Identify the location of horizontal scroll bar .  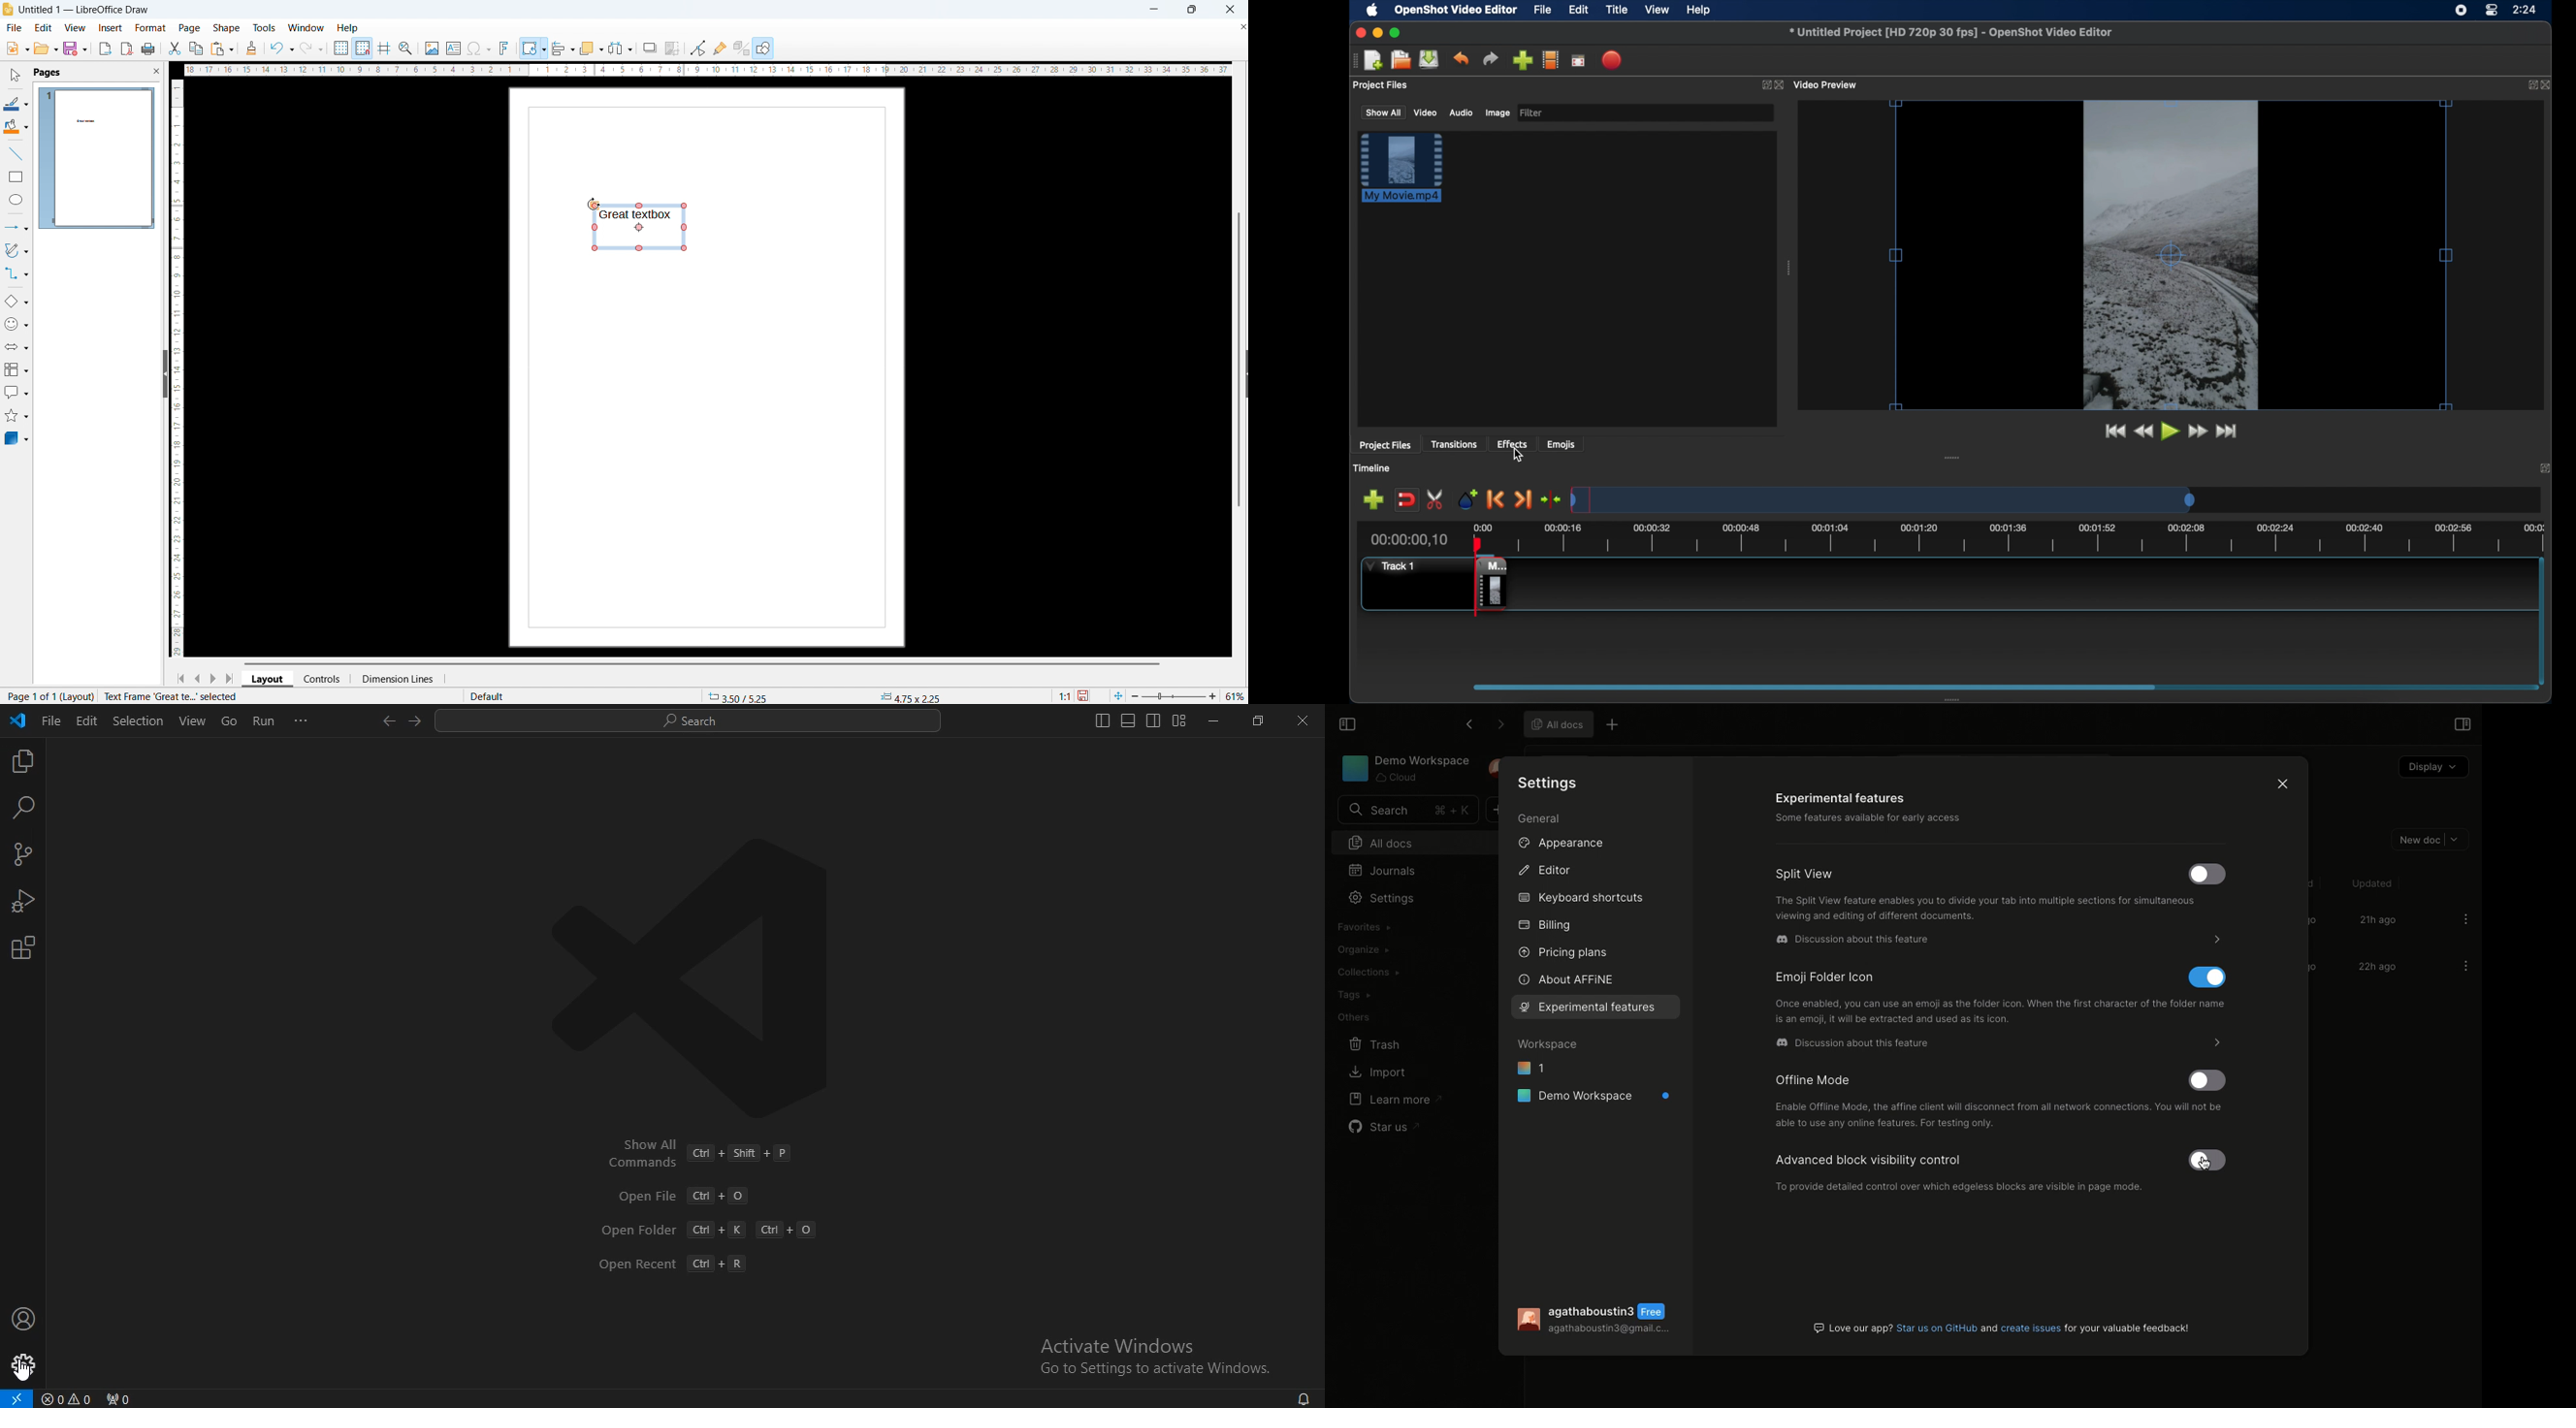
(702, 663).